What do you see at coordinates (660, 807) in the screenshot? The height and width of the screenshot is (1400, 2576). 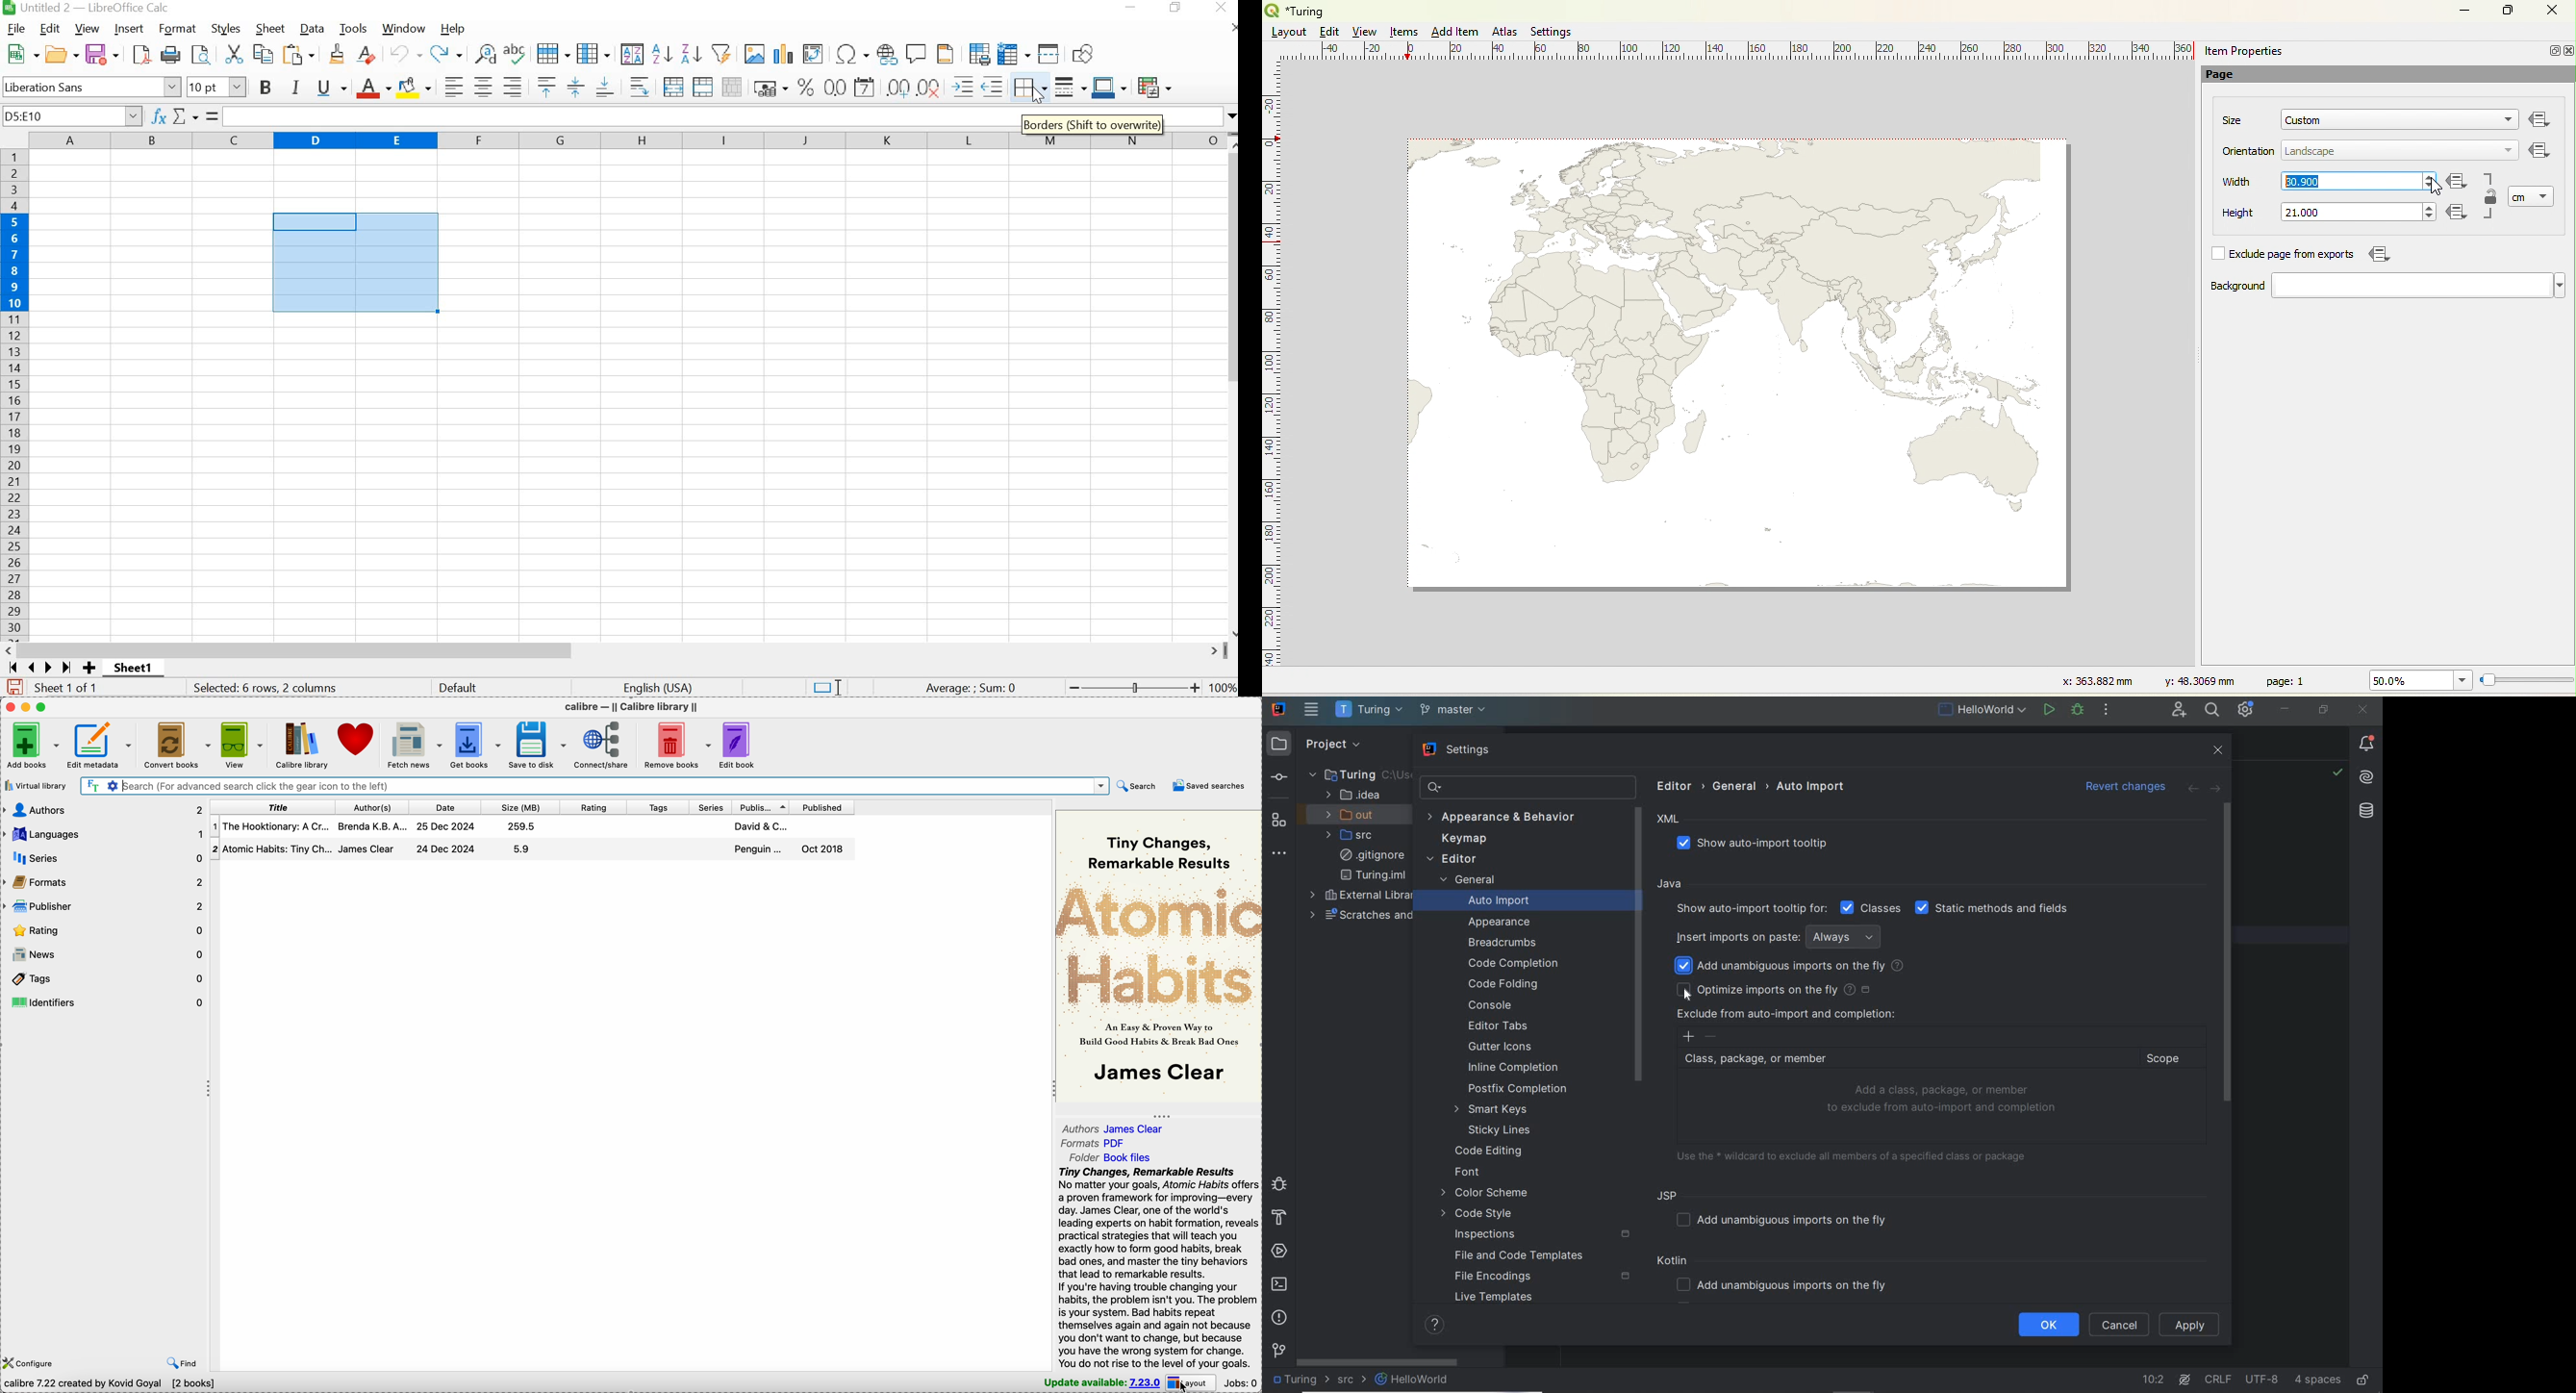 I see `tags` at bounding box center [660, 807].